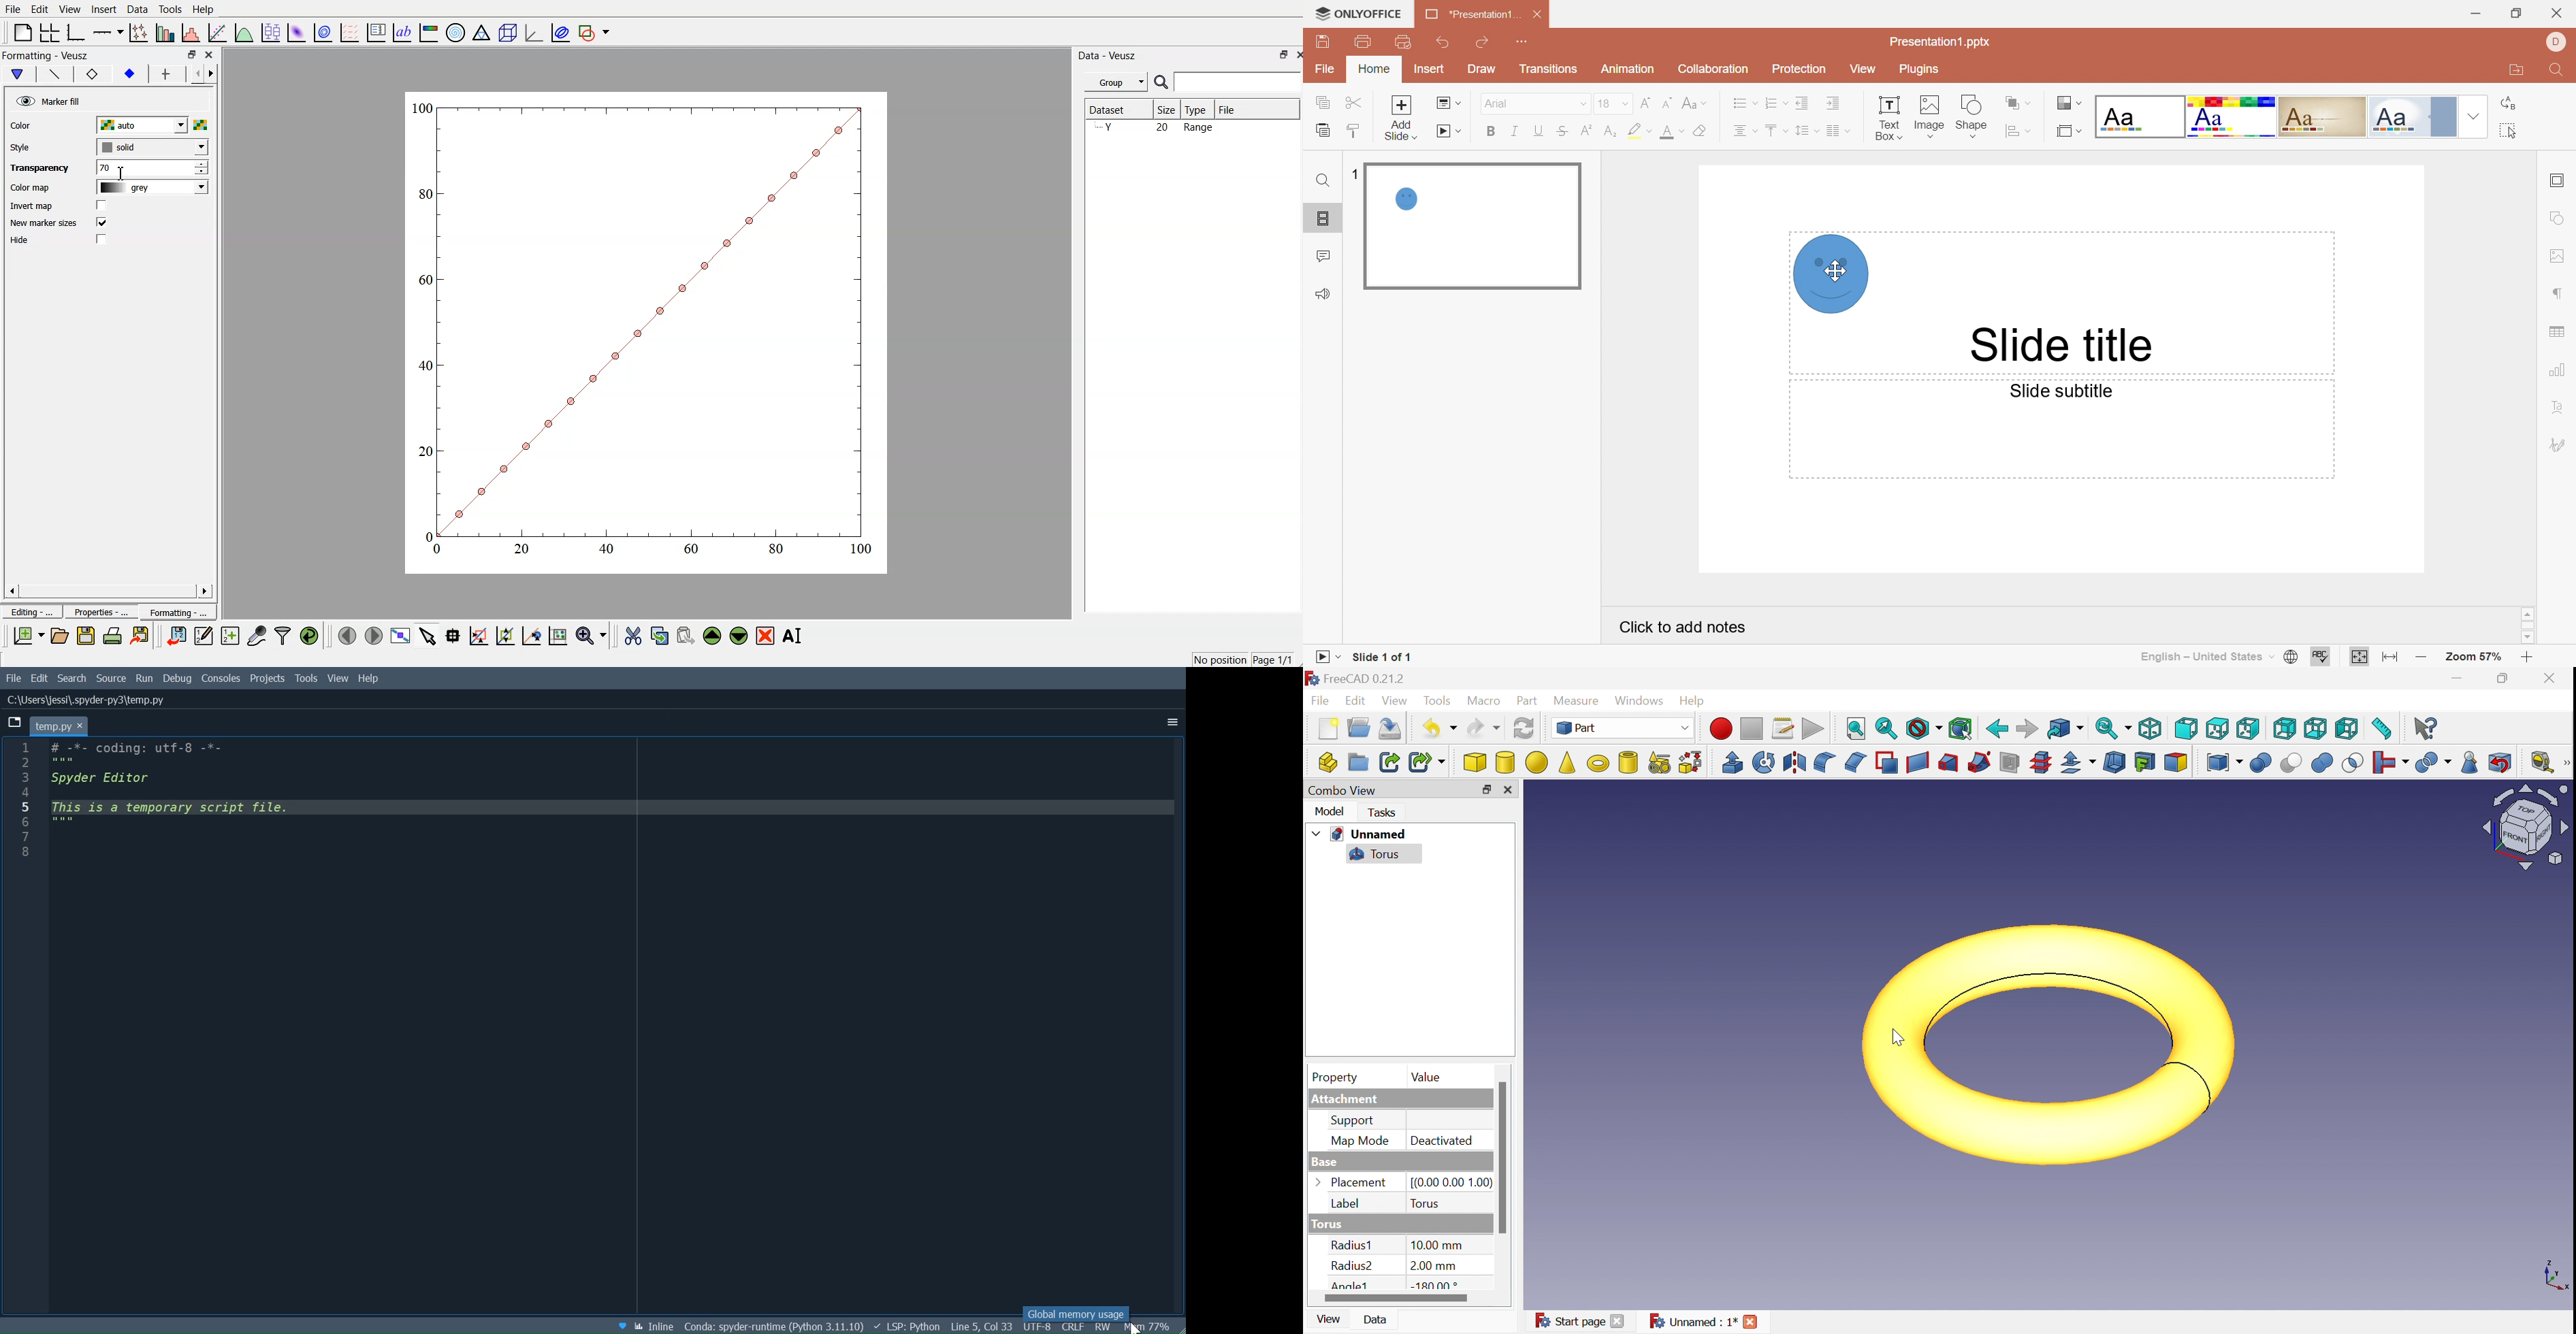  What do you see at coordinates (1436, 700) in the screenshot?
I see `Tools` at bounding box center [1436, 700].